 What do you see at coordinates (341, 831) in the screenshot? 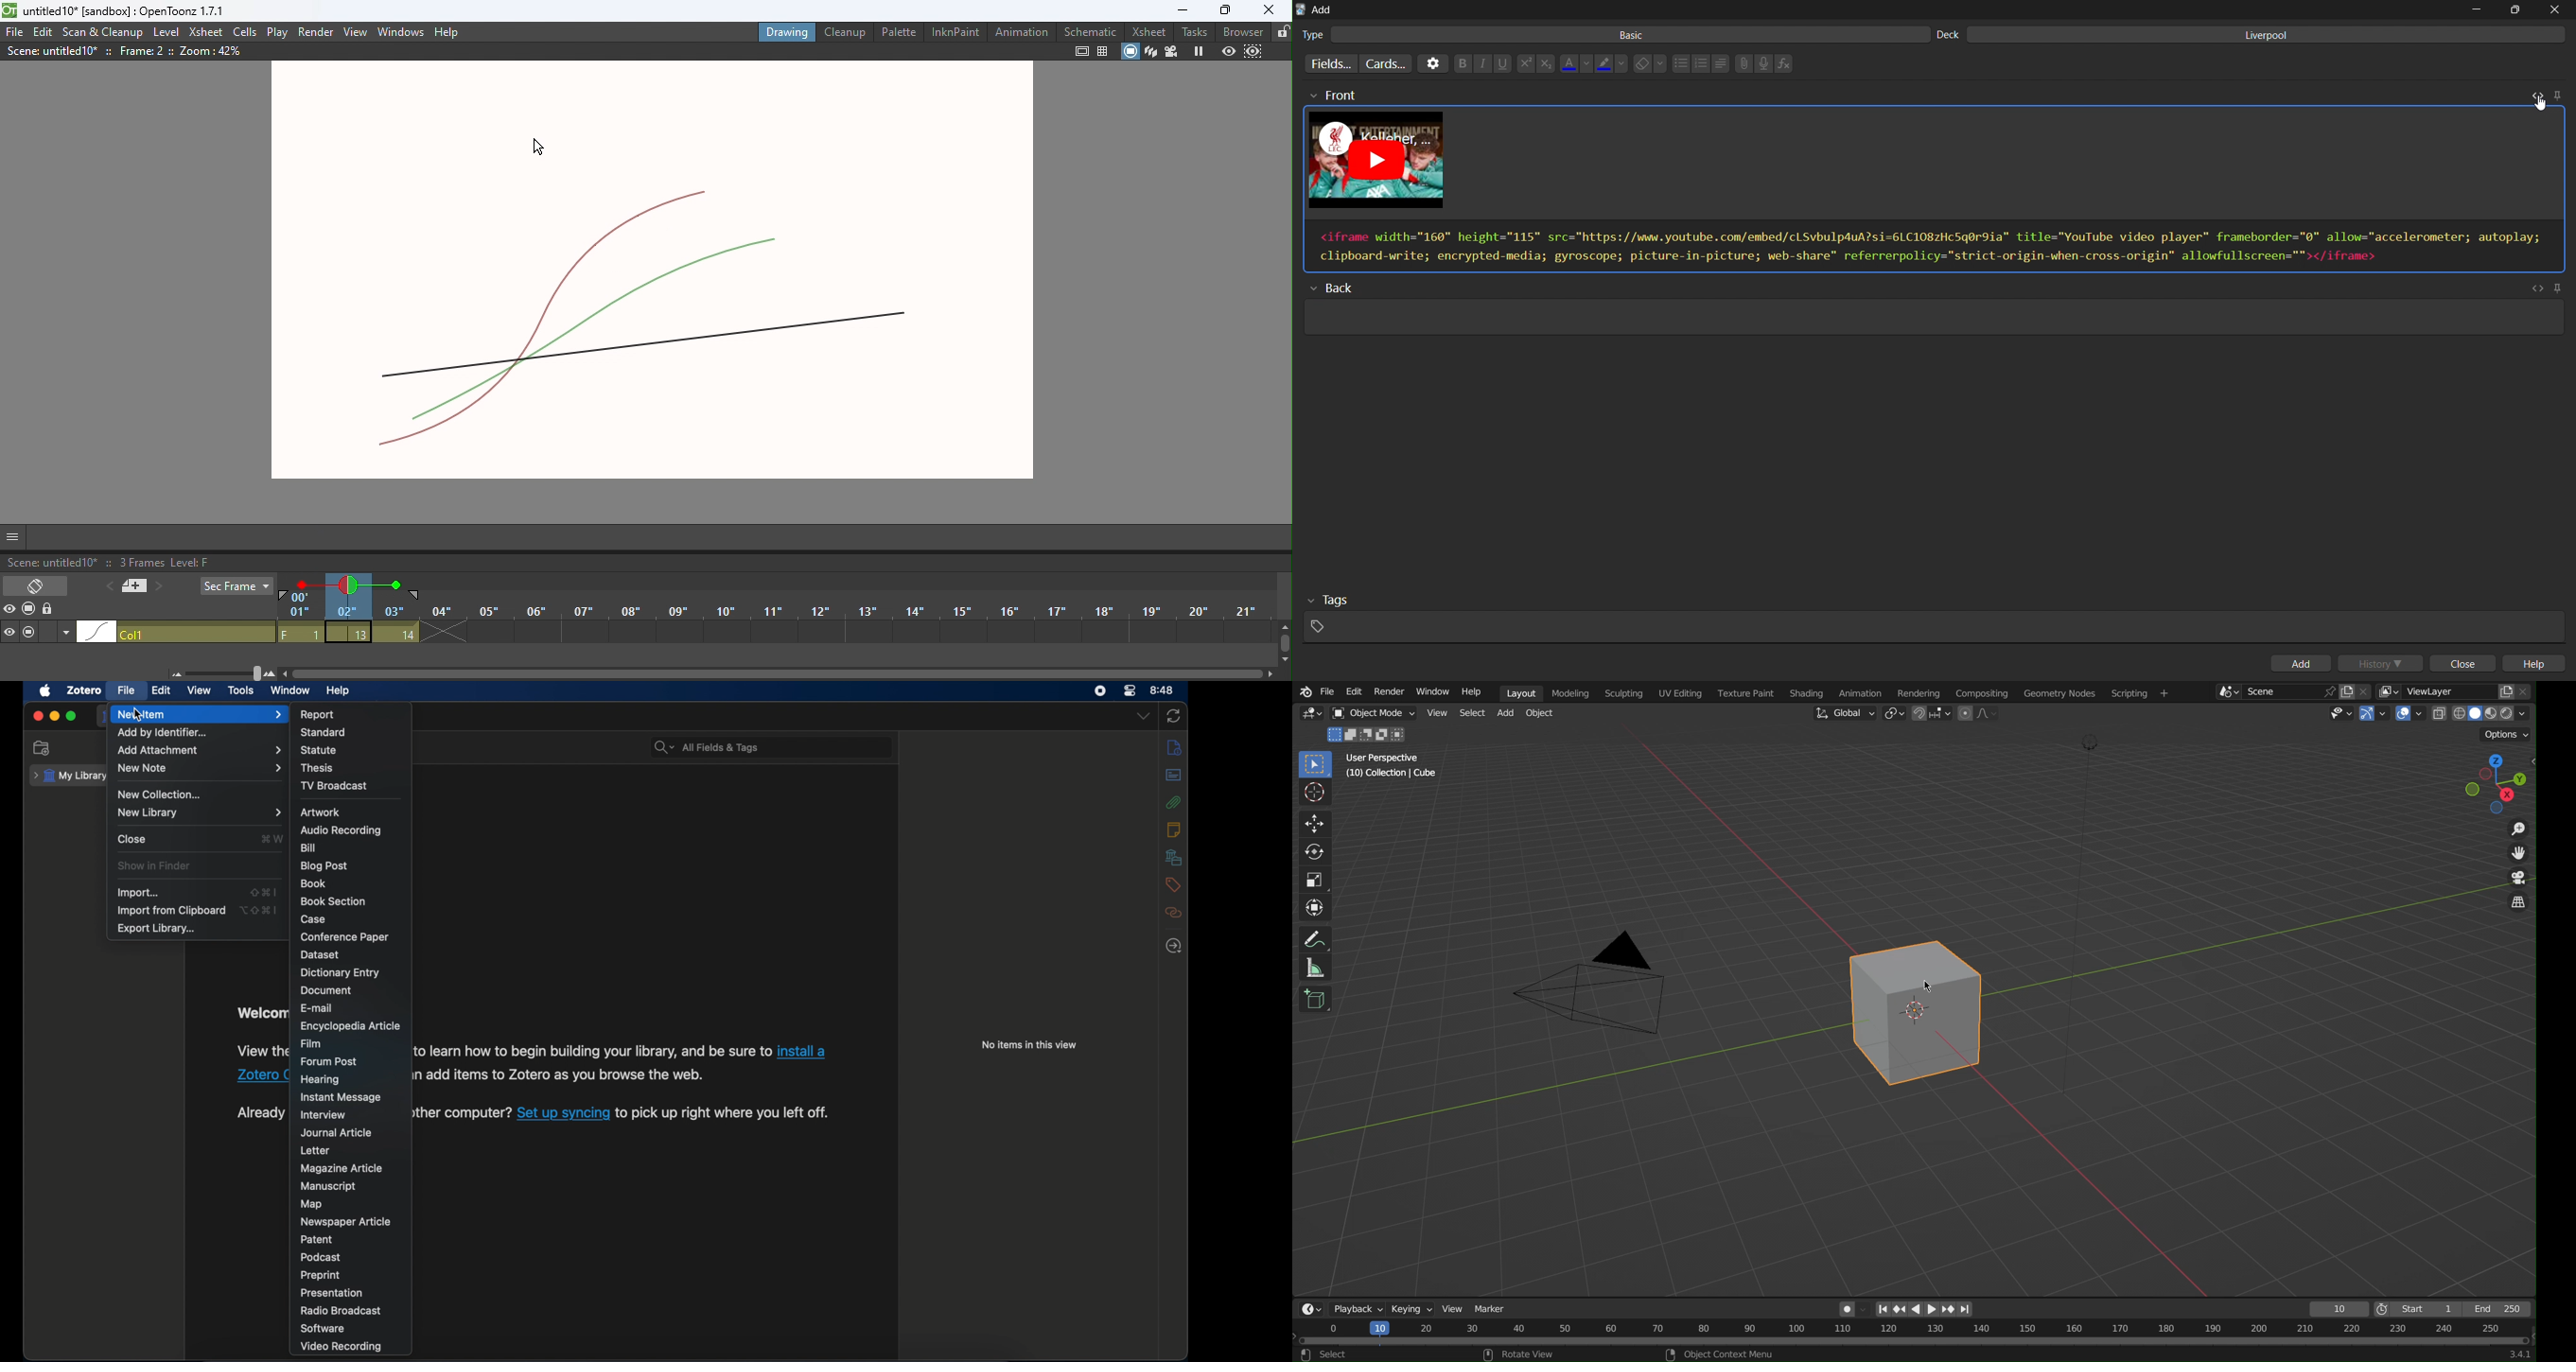
I see `audio recording` at bounding box center [341, 831].